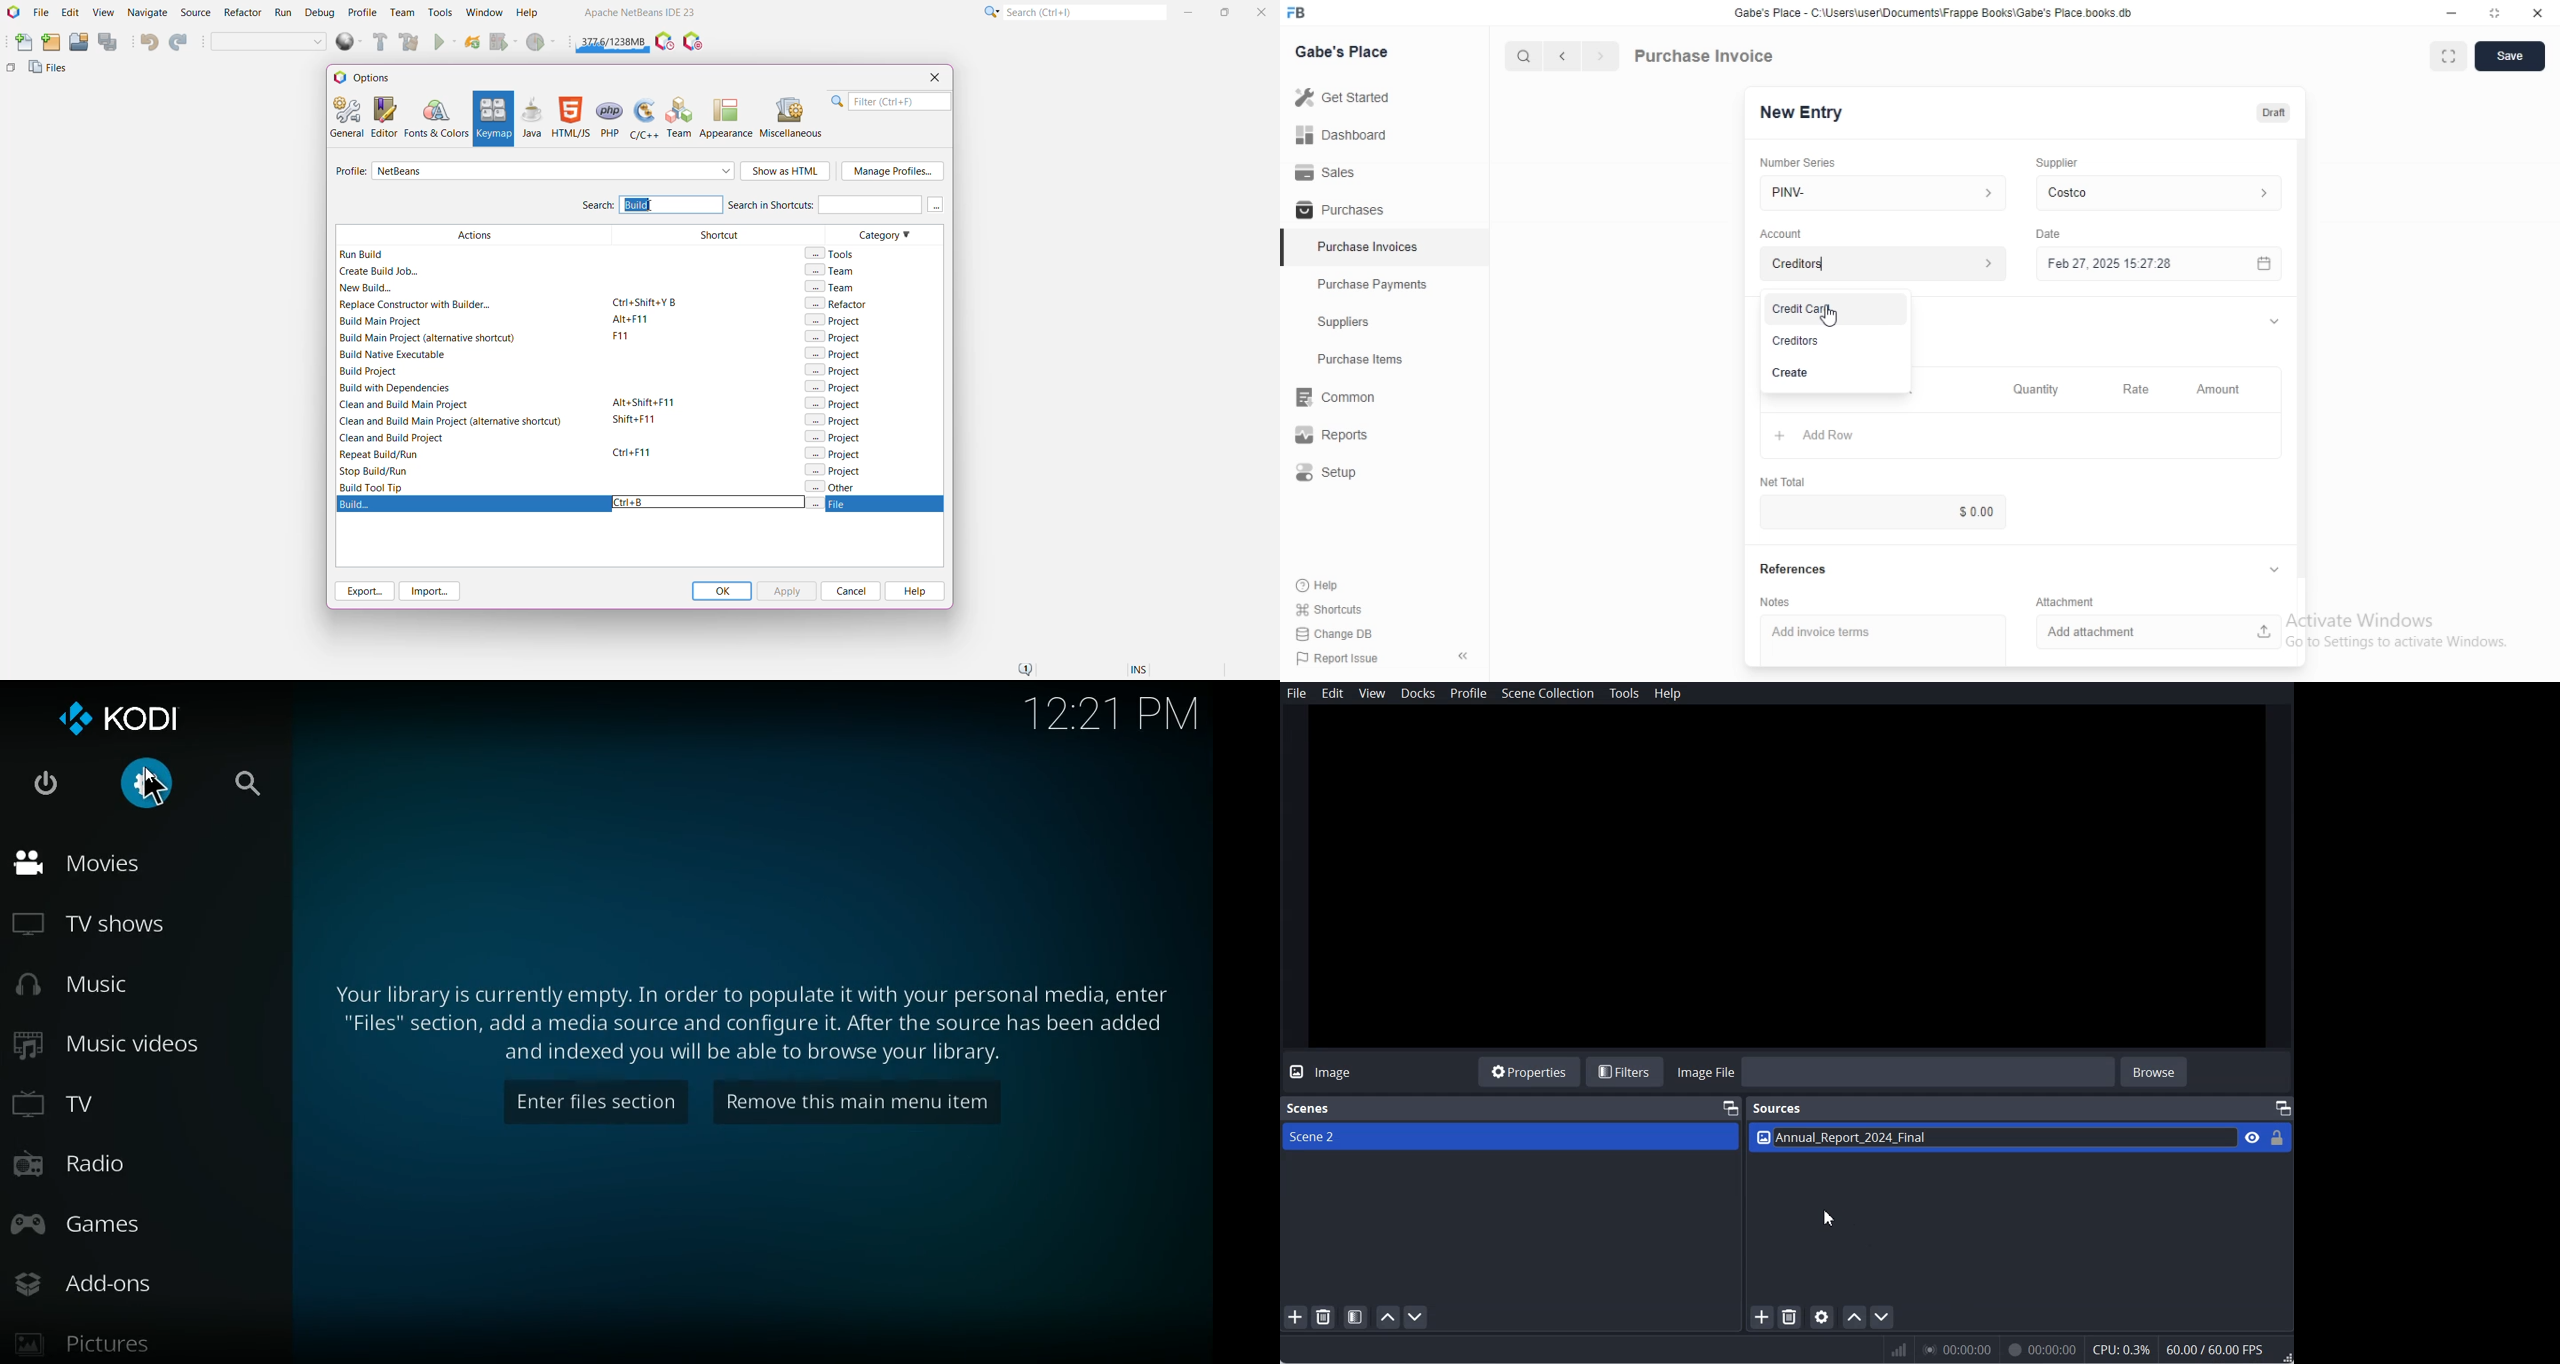 The width and height of the screenshot is (2576, 1372). I want to click on Open Scene Filter, so click(1356, 1317).